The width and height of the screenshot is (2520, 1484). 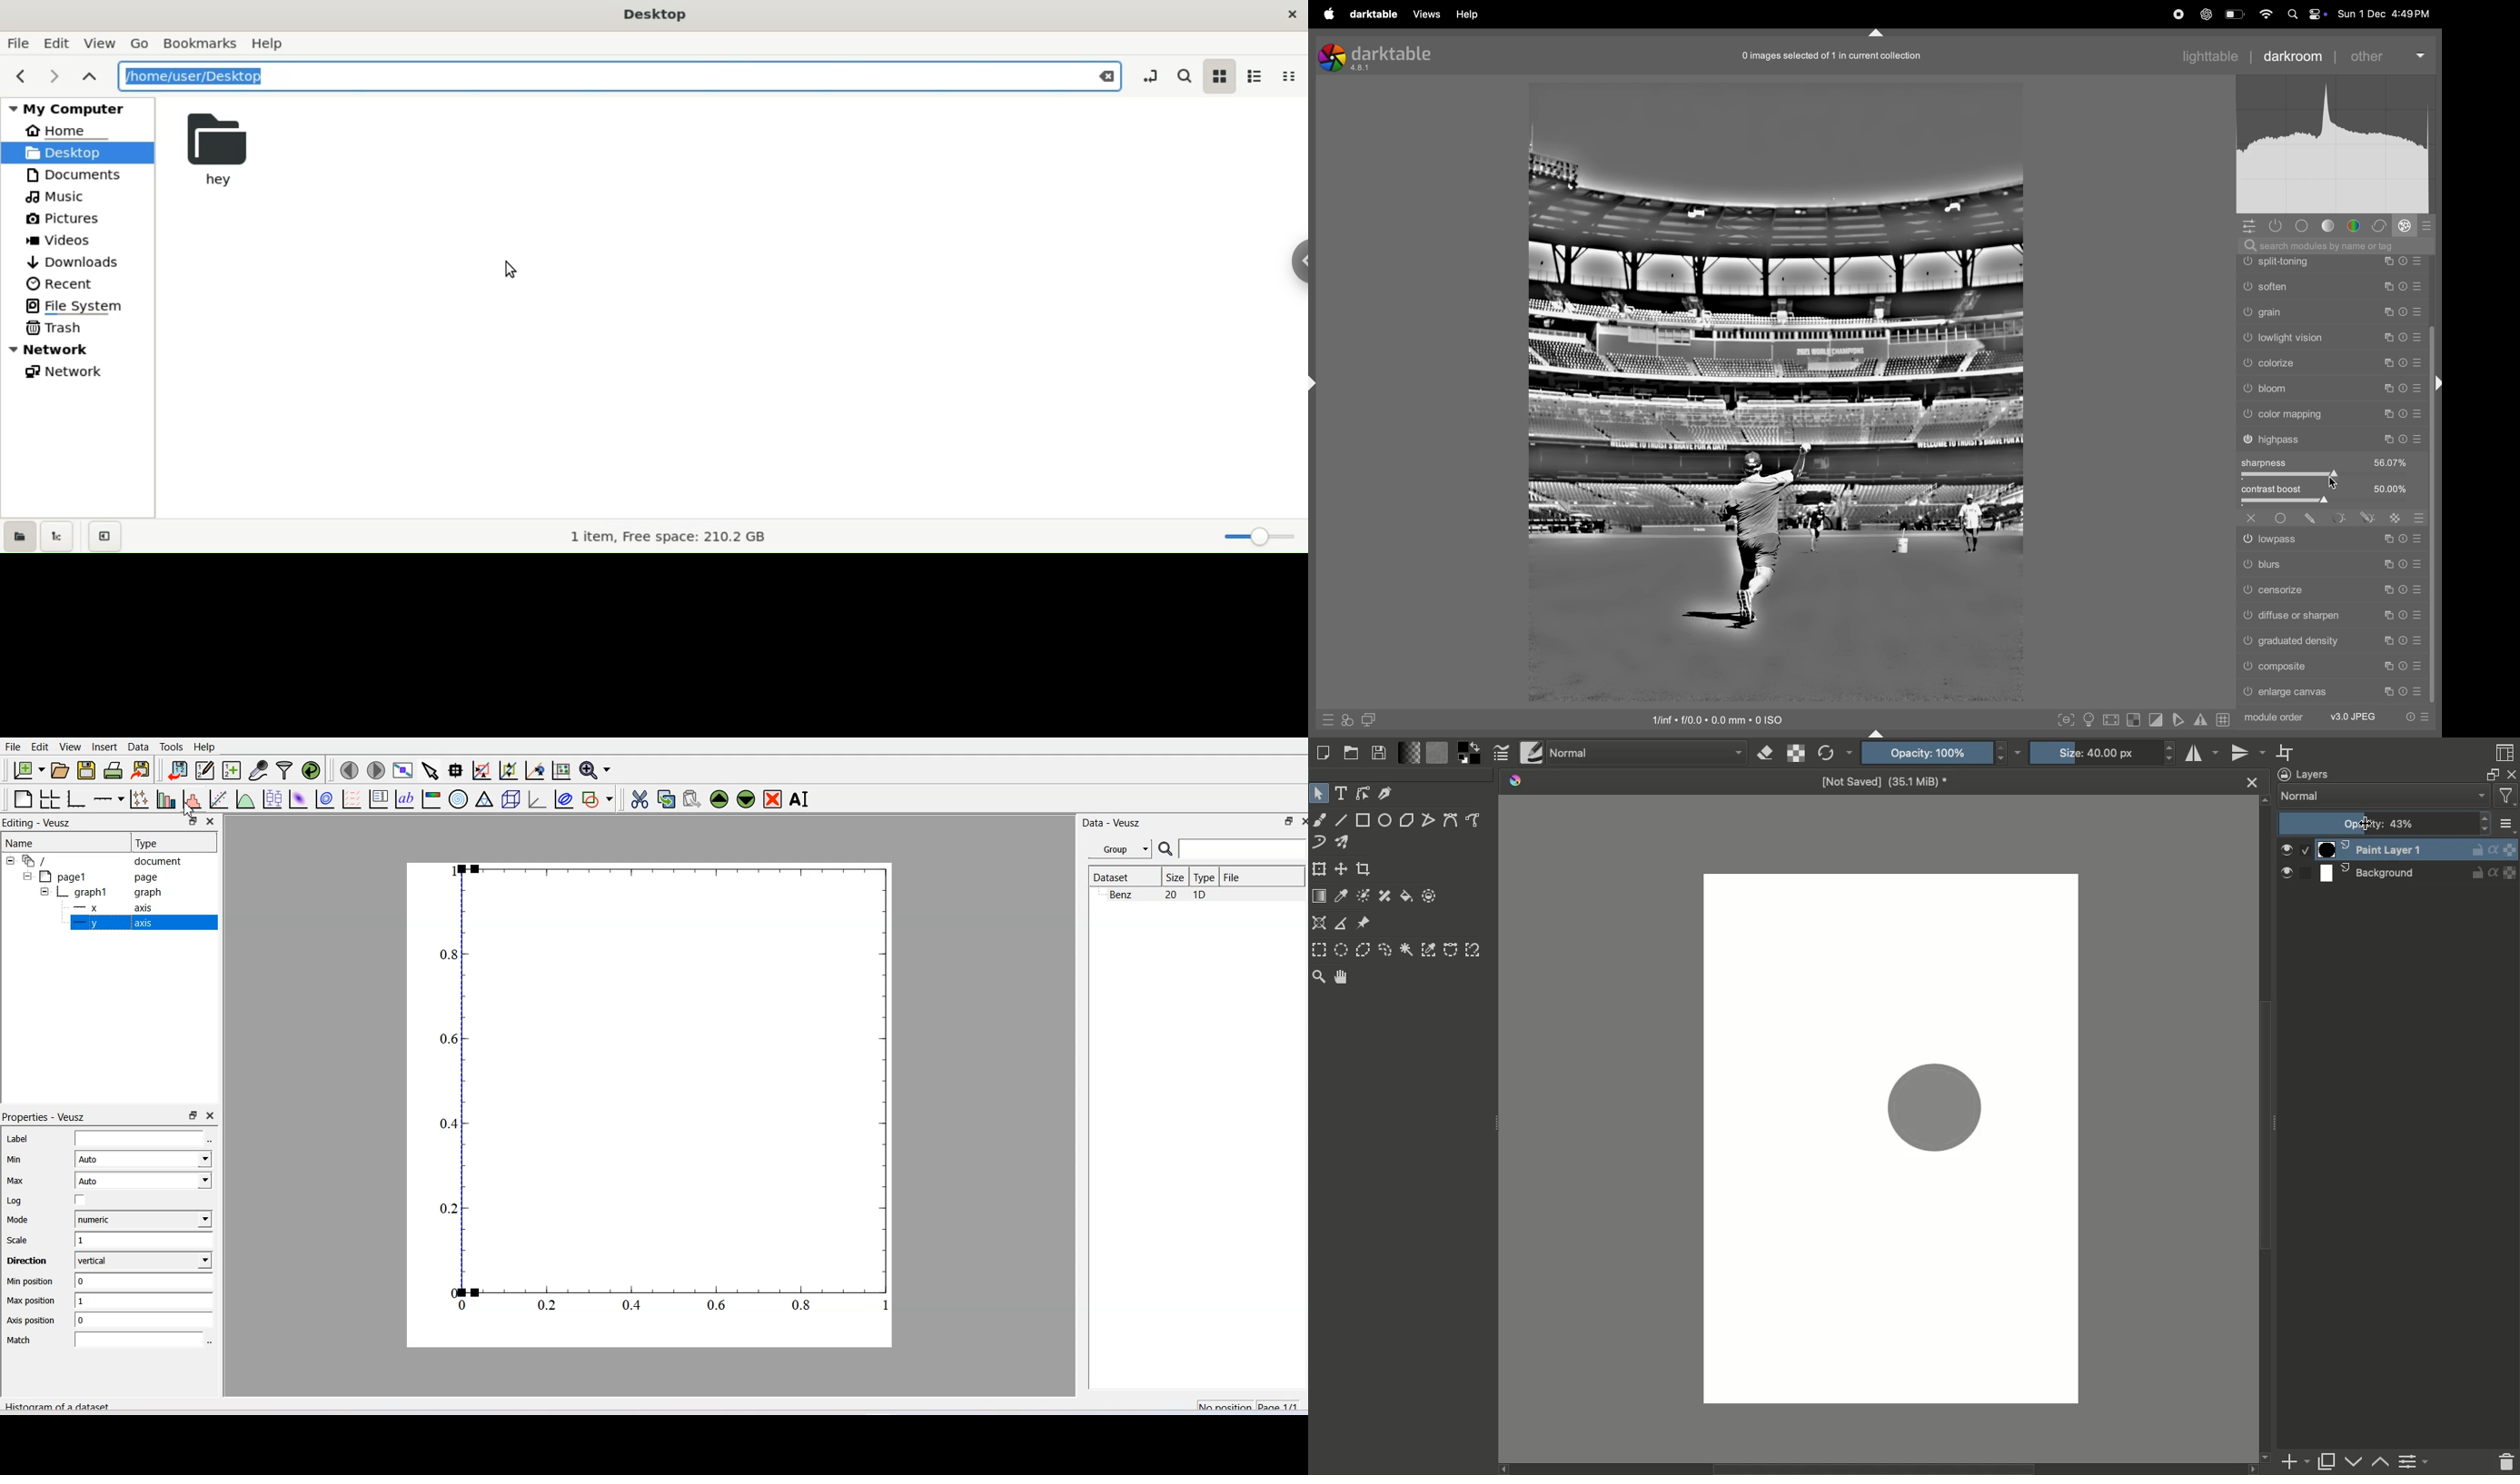 I want to click on date and time, so click(x=2387, y=14).